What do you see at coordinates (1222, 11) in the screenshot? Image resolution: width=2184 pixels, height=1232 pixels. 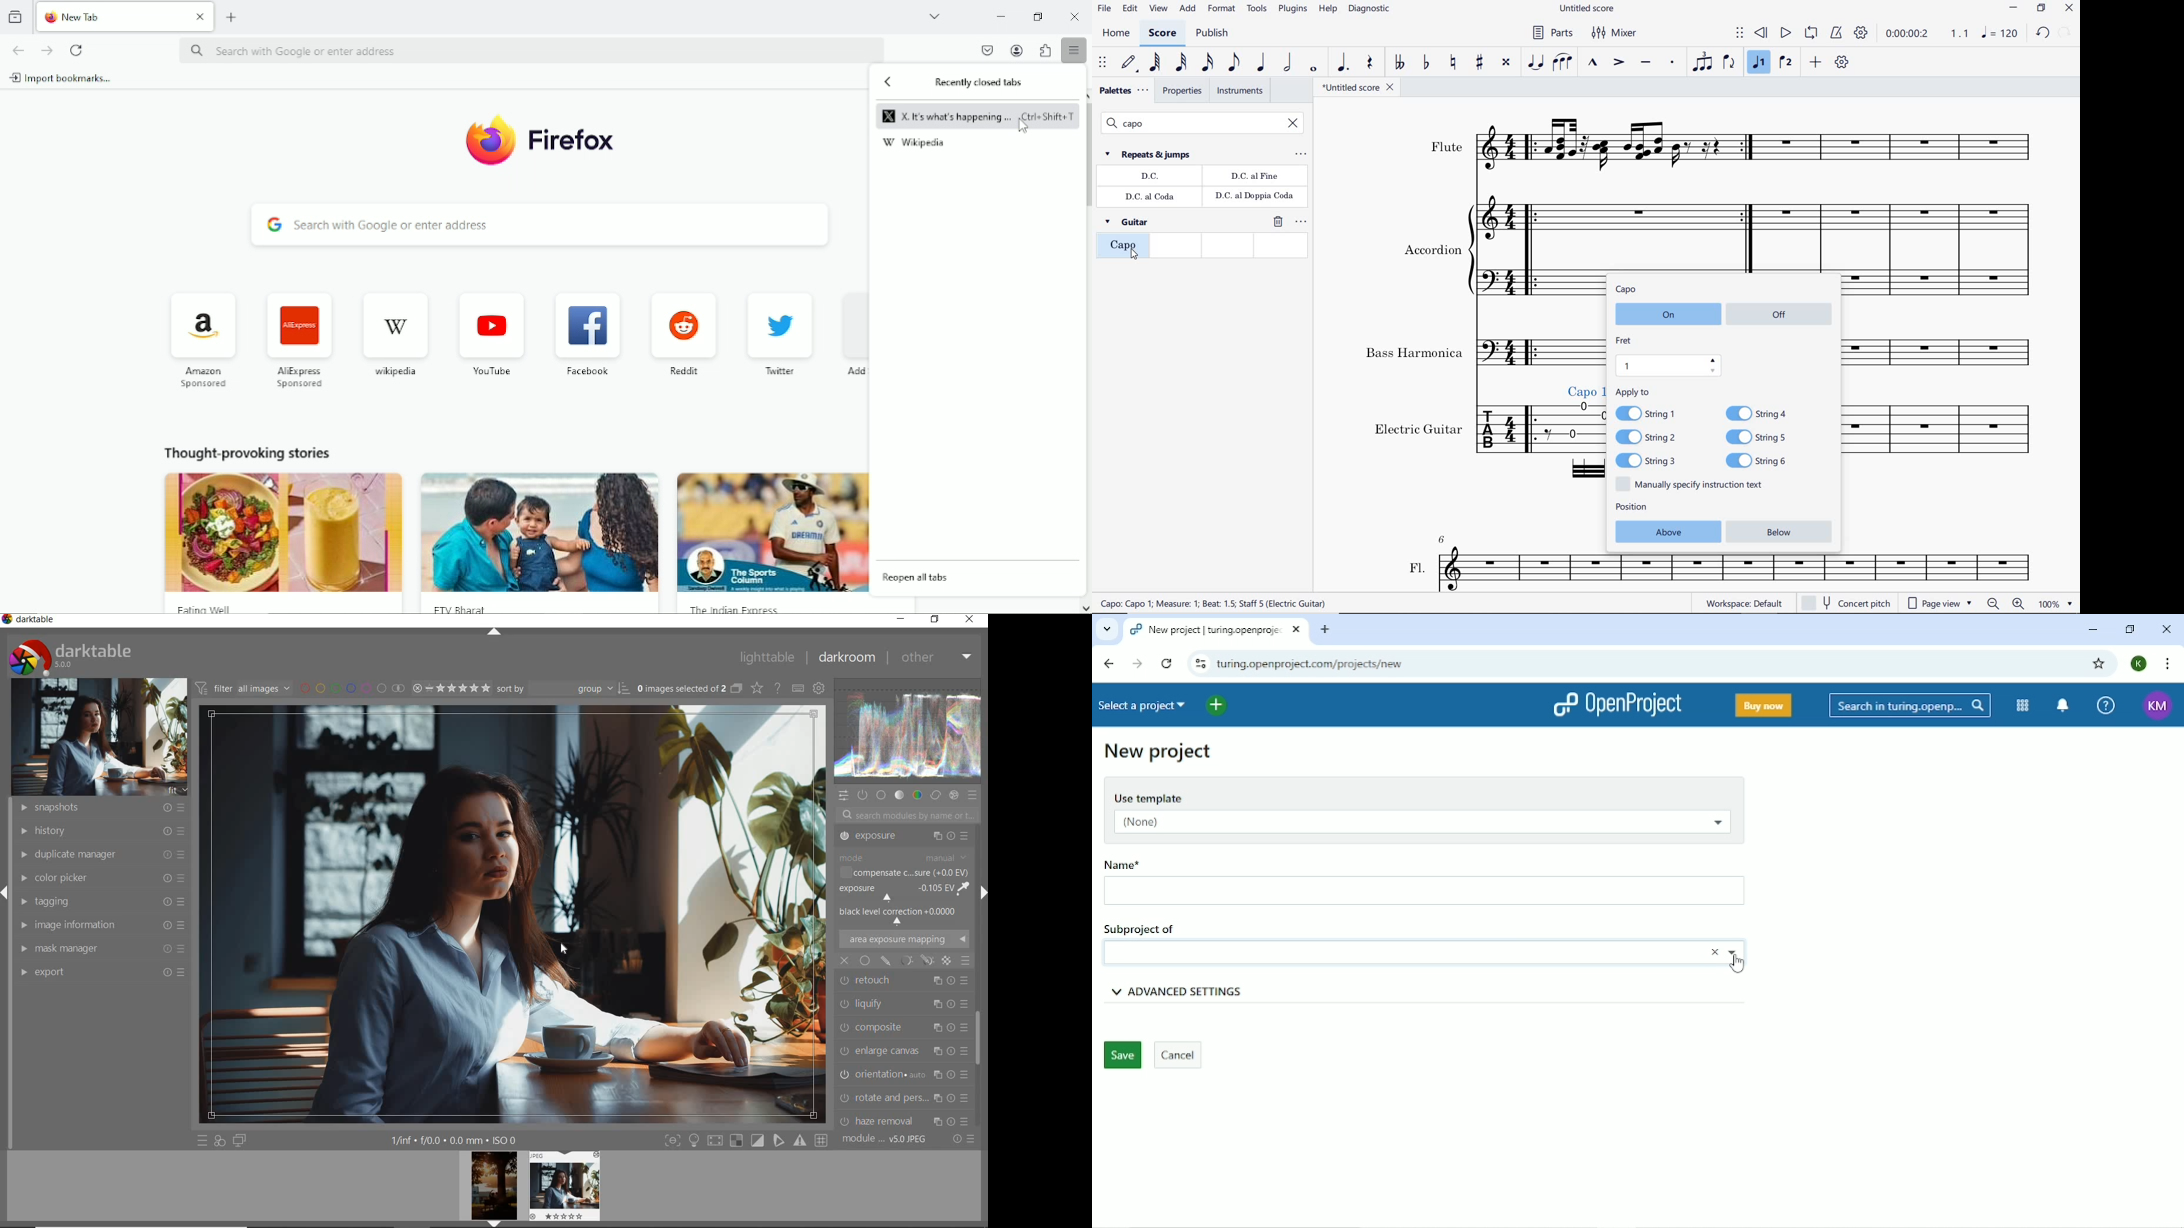 I see `format` at bounding box center [1222, 11].